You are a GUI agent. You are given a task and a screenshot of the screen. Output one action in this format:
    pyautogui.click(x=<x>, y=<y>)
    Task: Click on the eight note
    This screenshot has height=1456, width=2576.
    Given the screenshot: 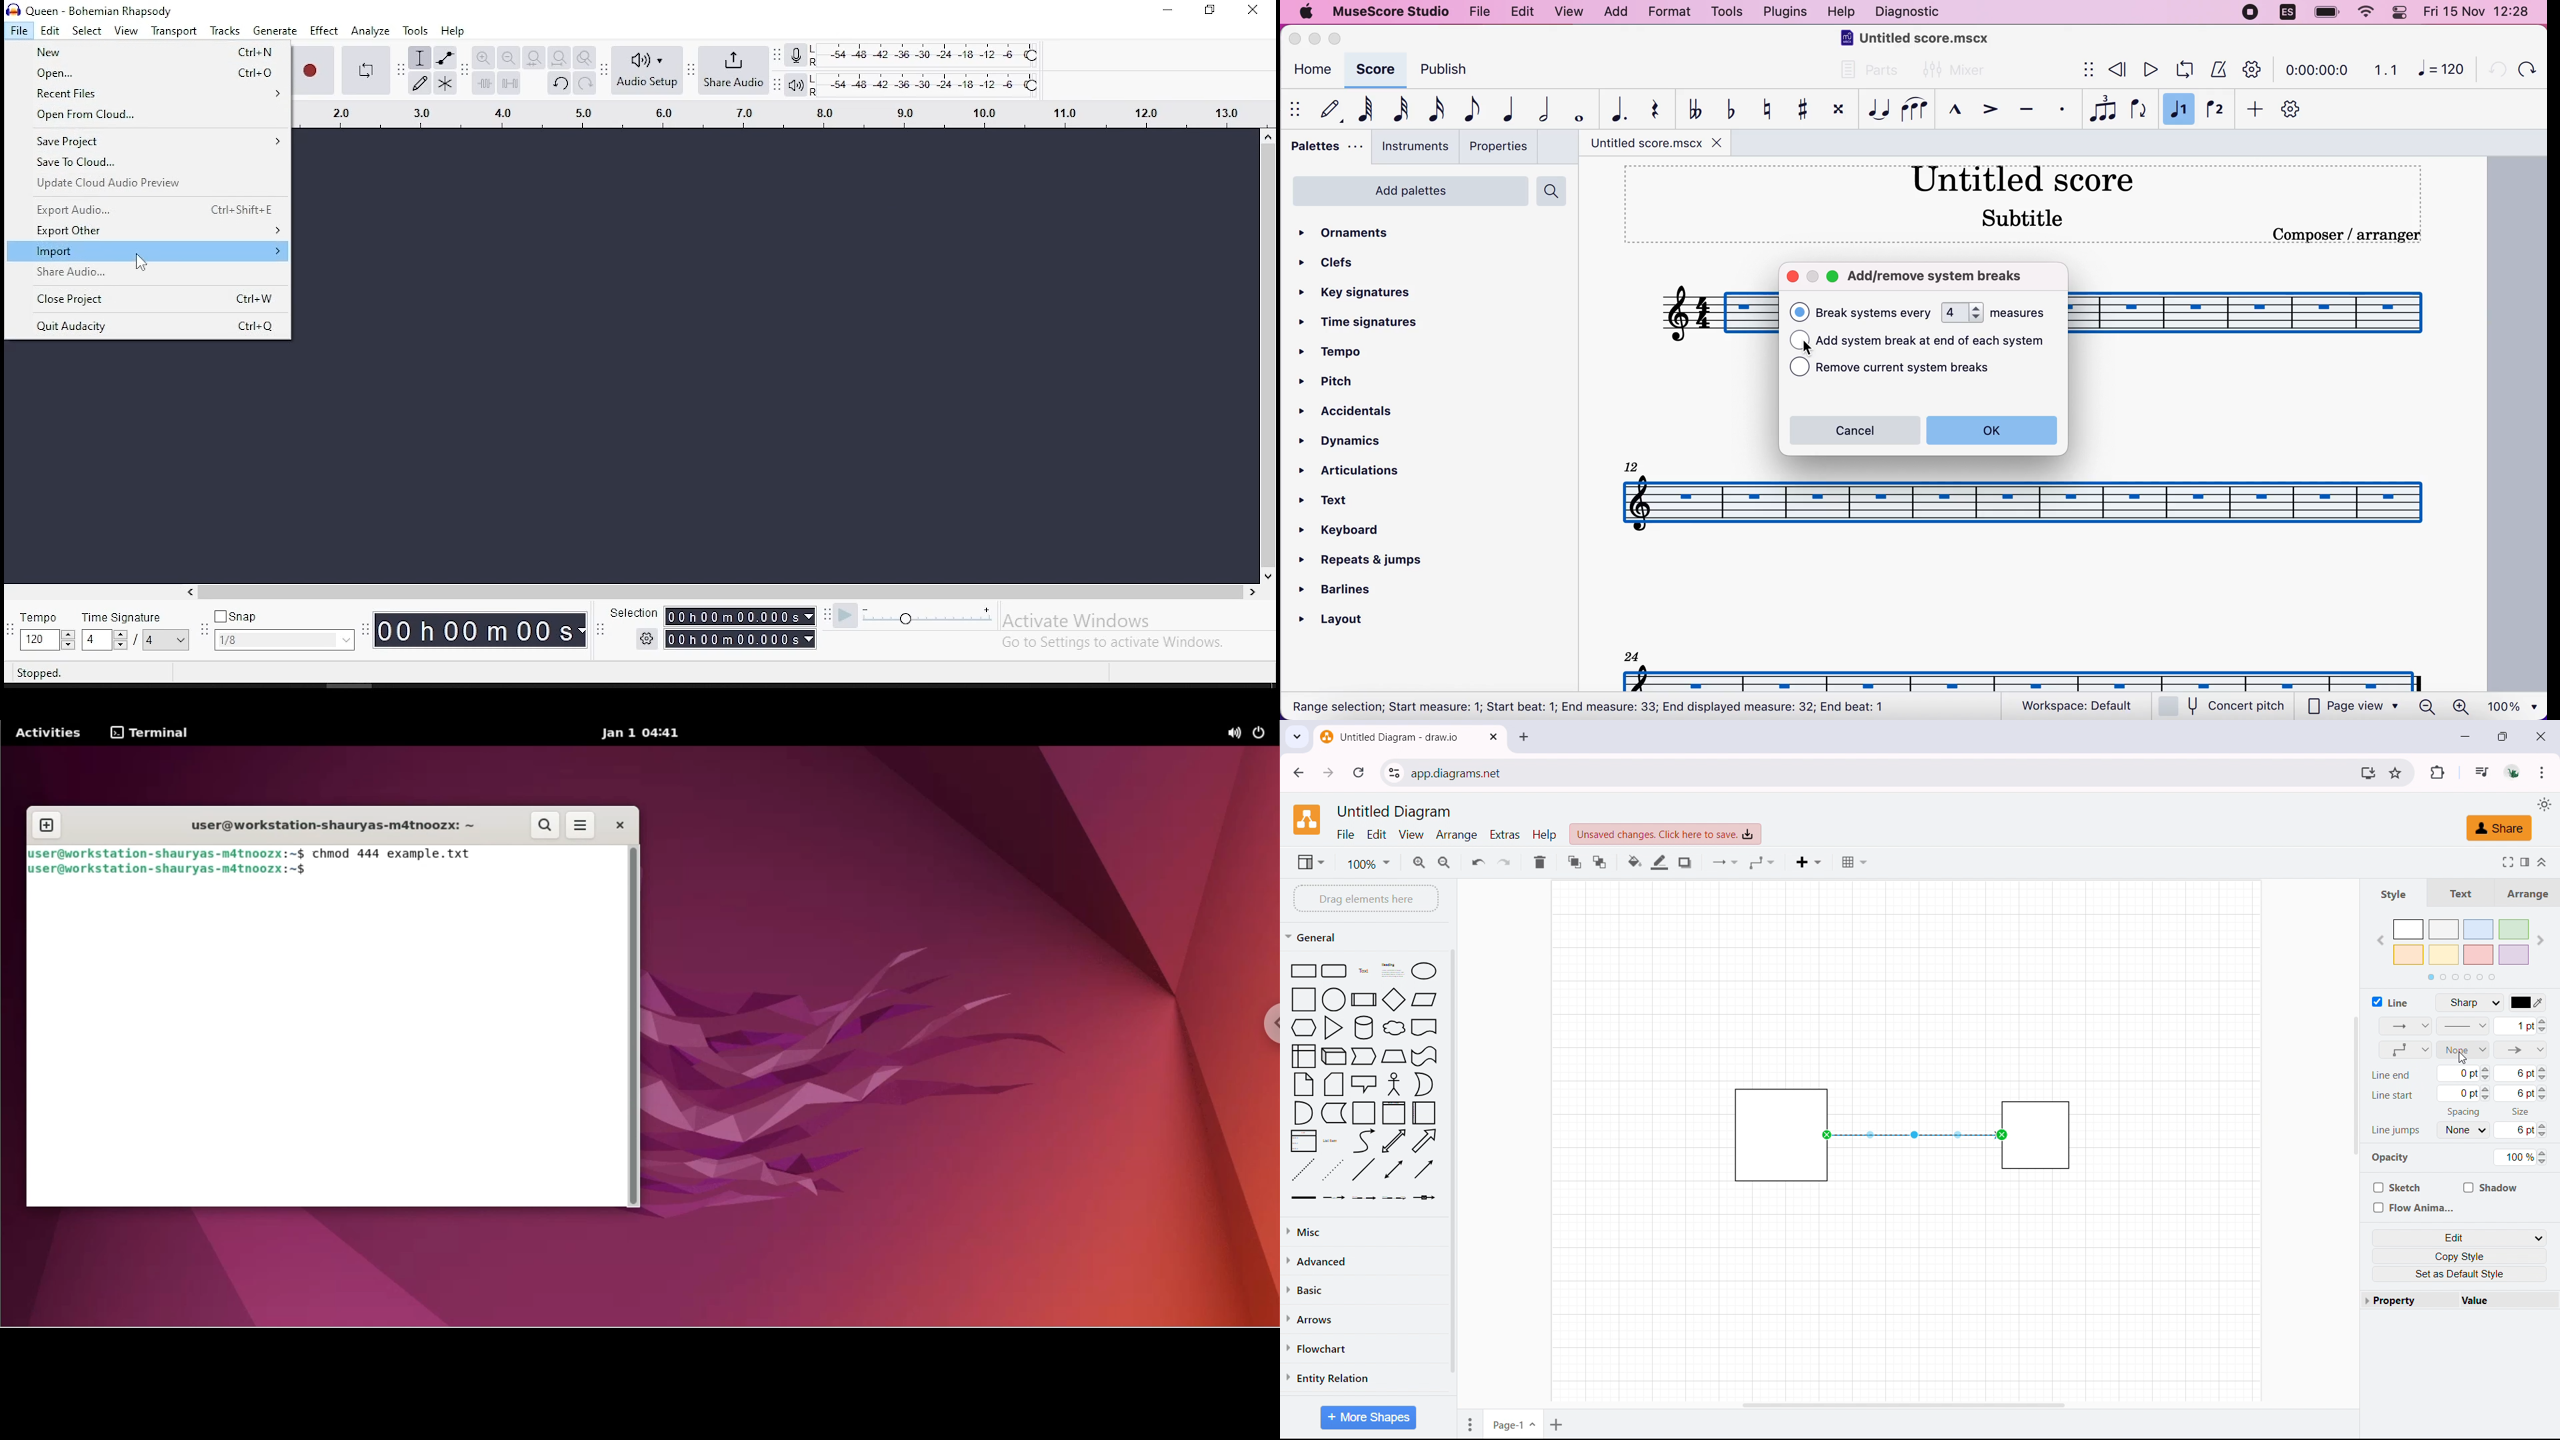 What is the action you would take?
    pyautogui.click(x=1470, y=109)
    